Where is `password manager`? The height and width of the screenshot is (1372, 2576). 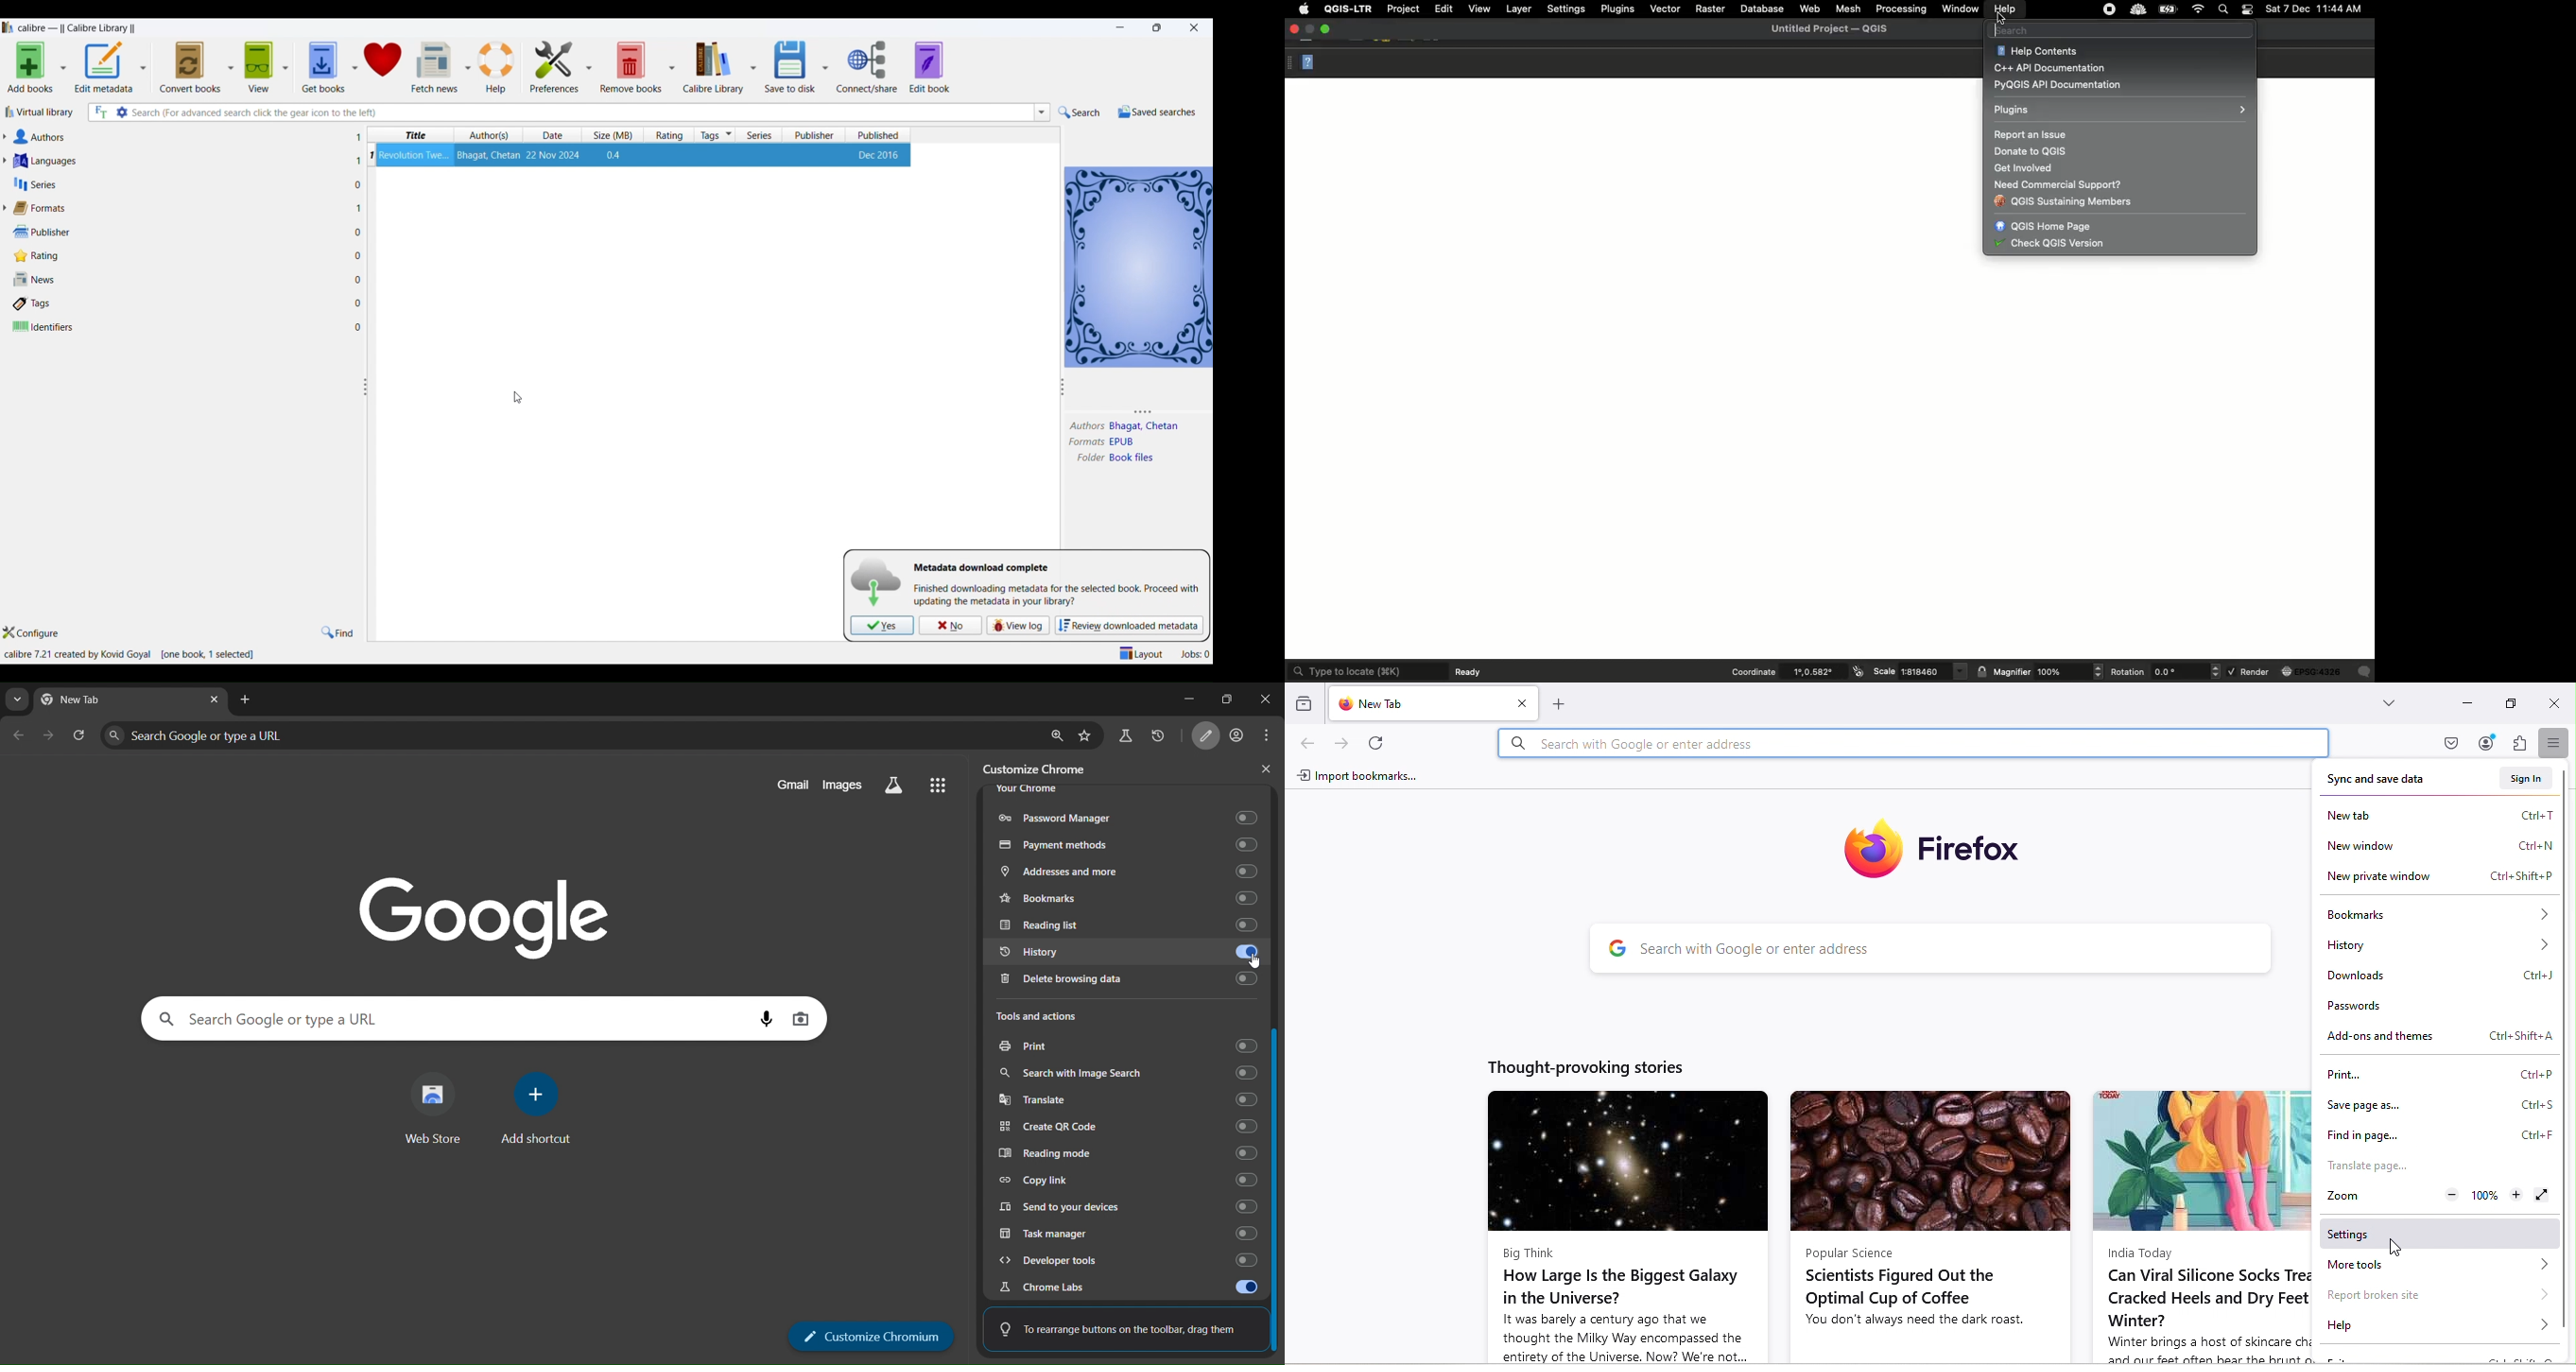 password manager is located at coordinates (1125, 815).